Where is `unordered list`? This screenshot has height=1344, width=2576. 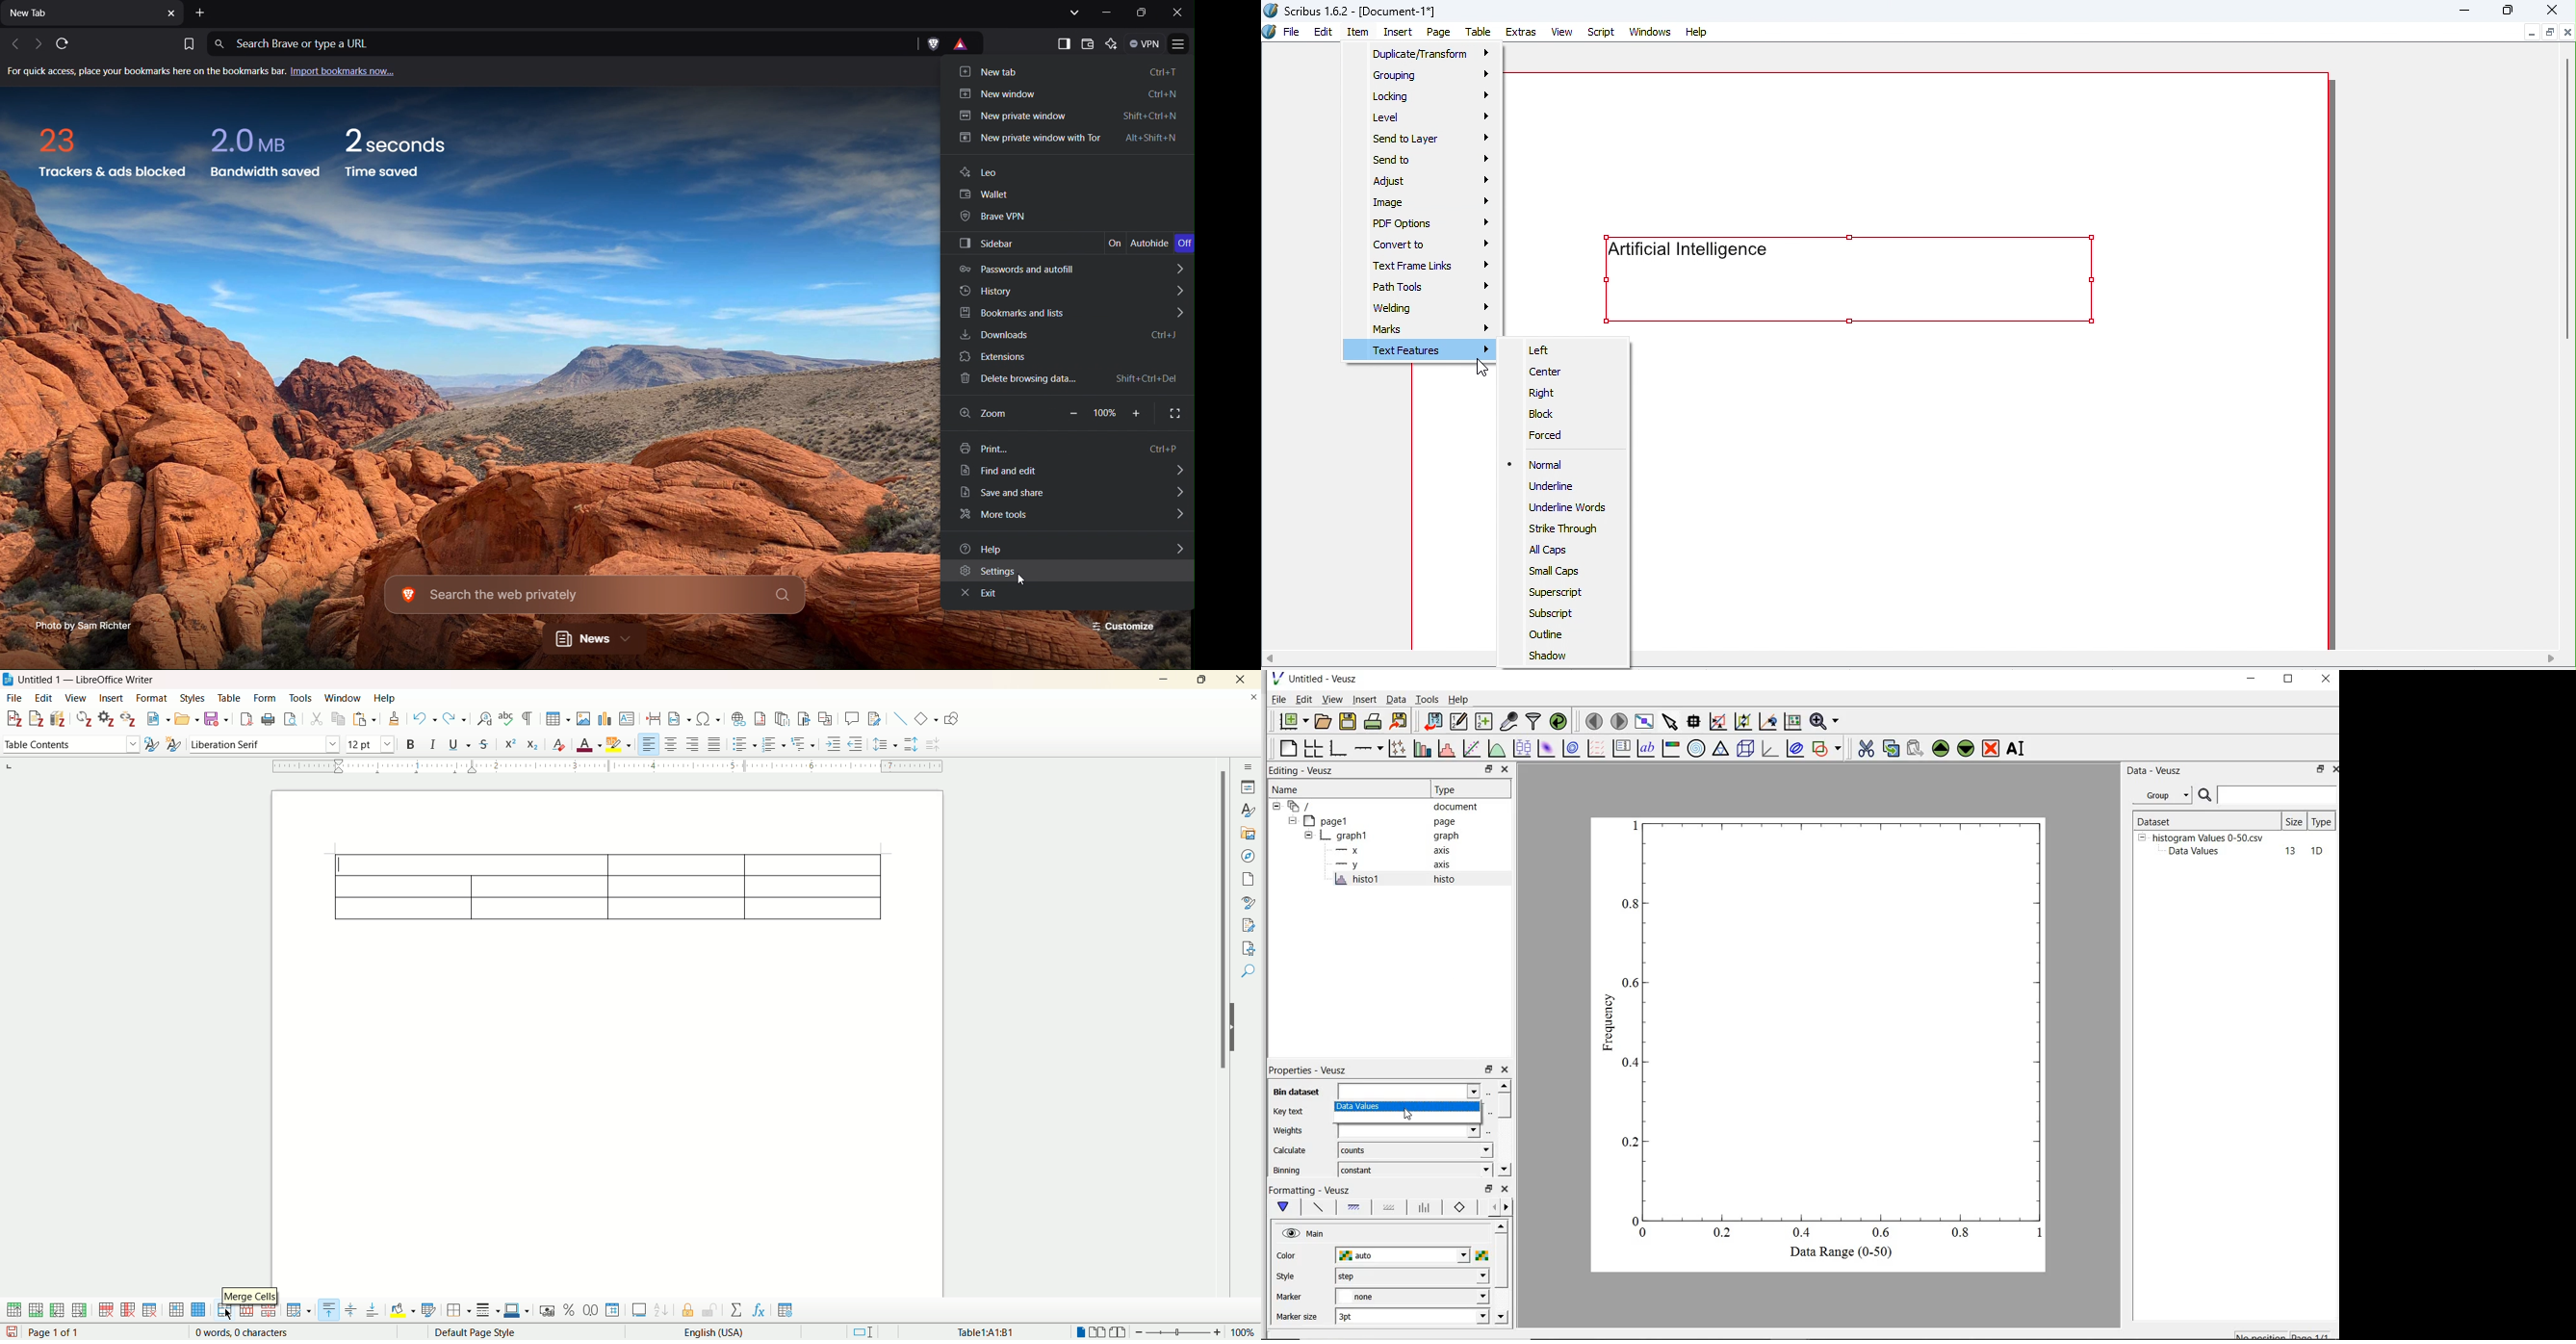
unordered list is located at coordinates (746, 744).